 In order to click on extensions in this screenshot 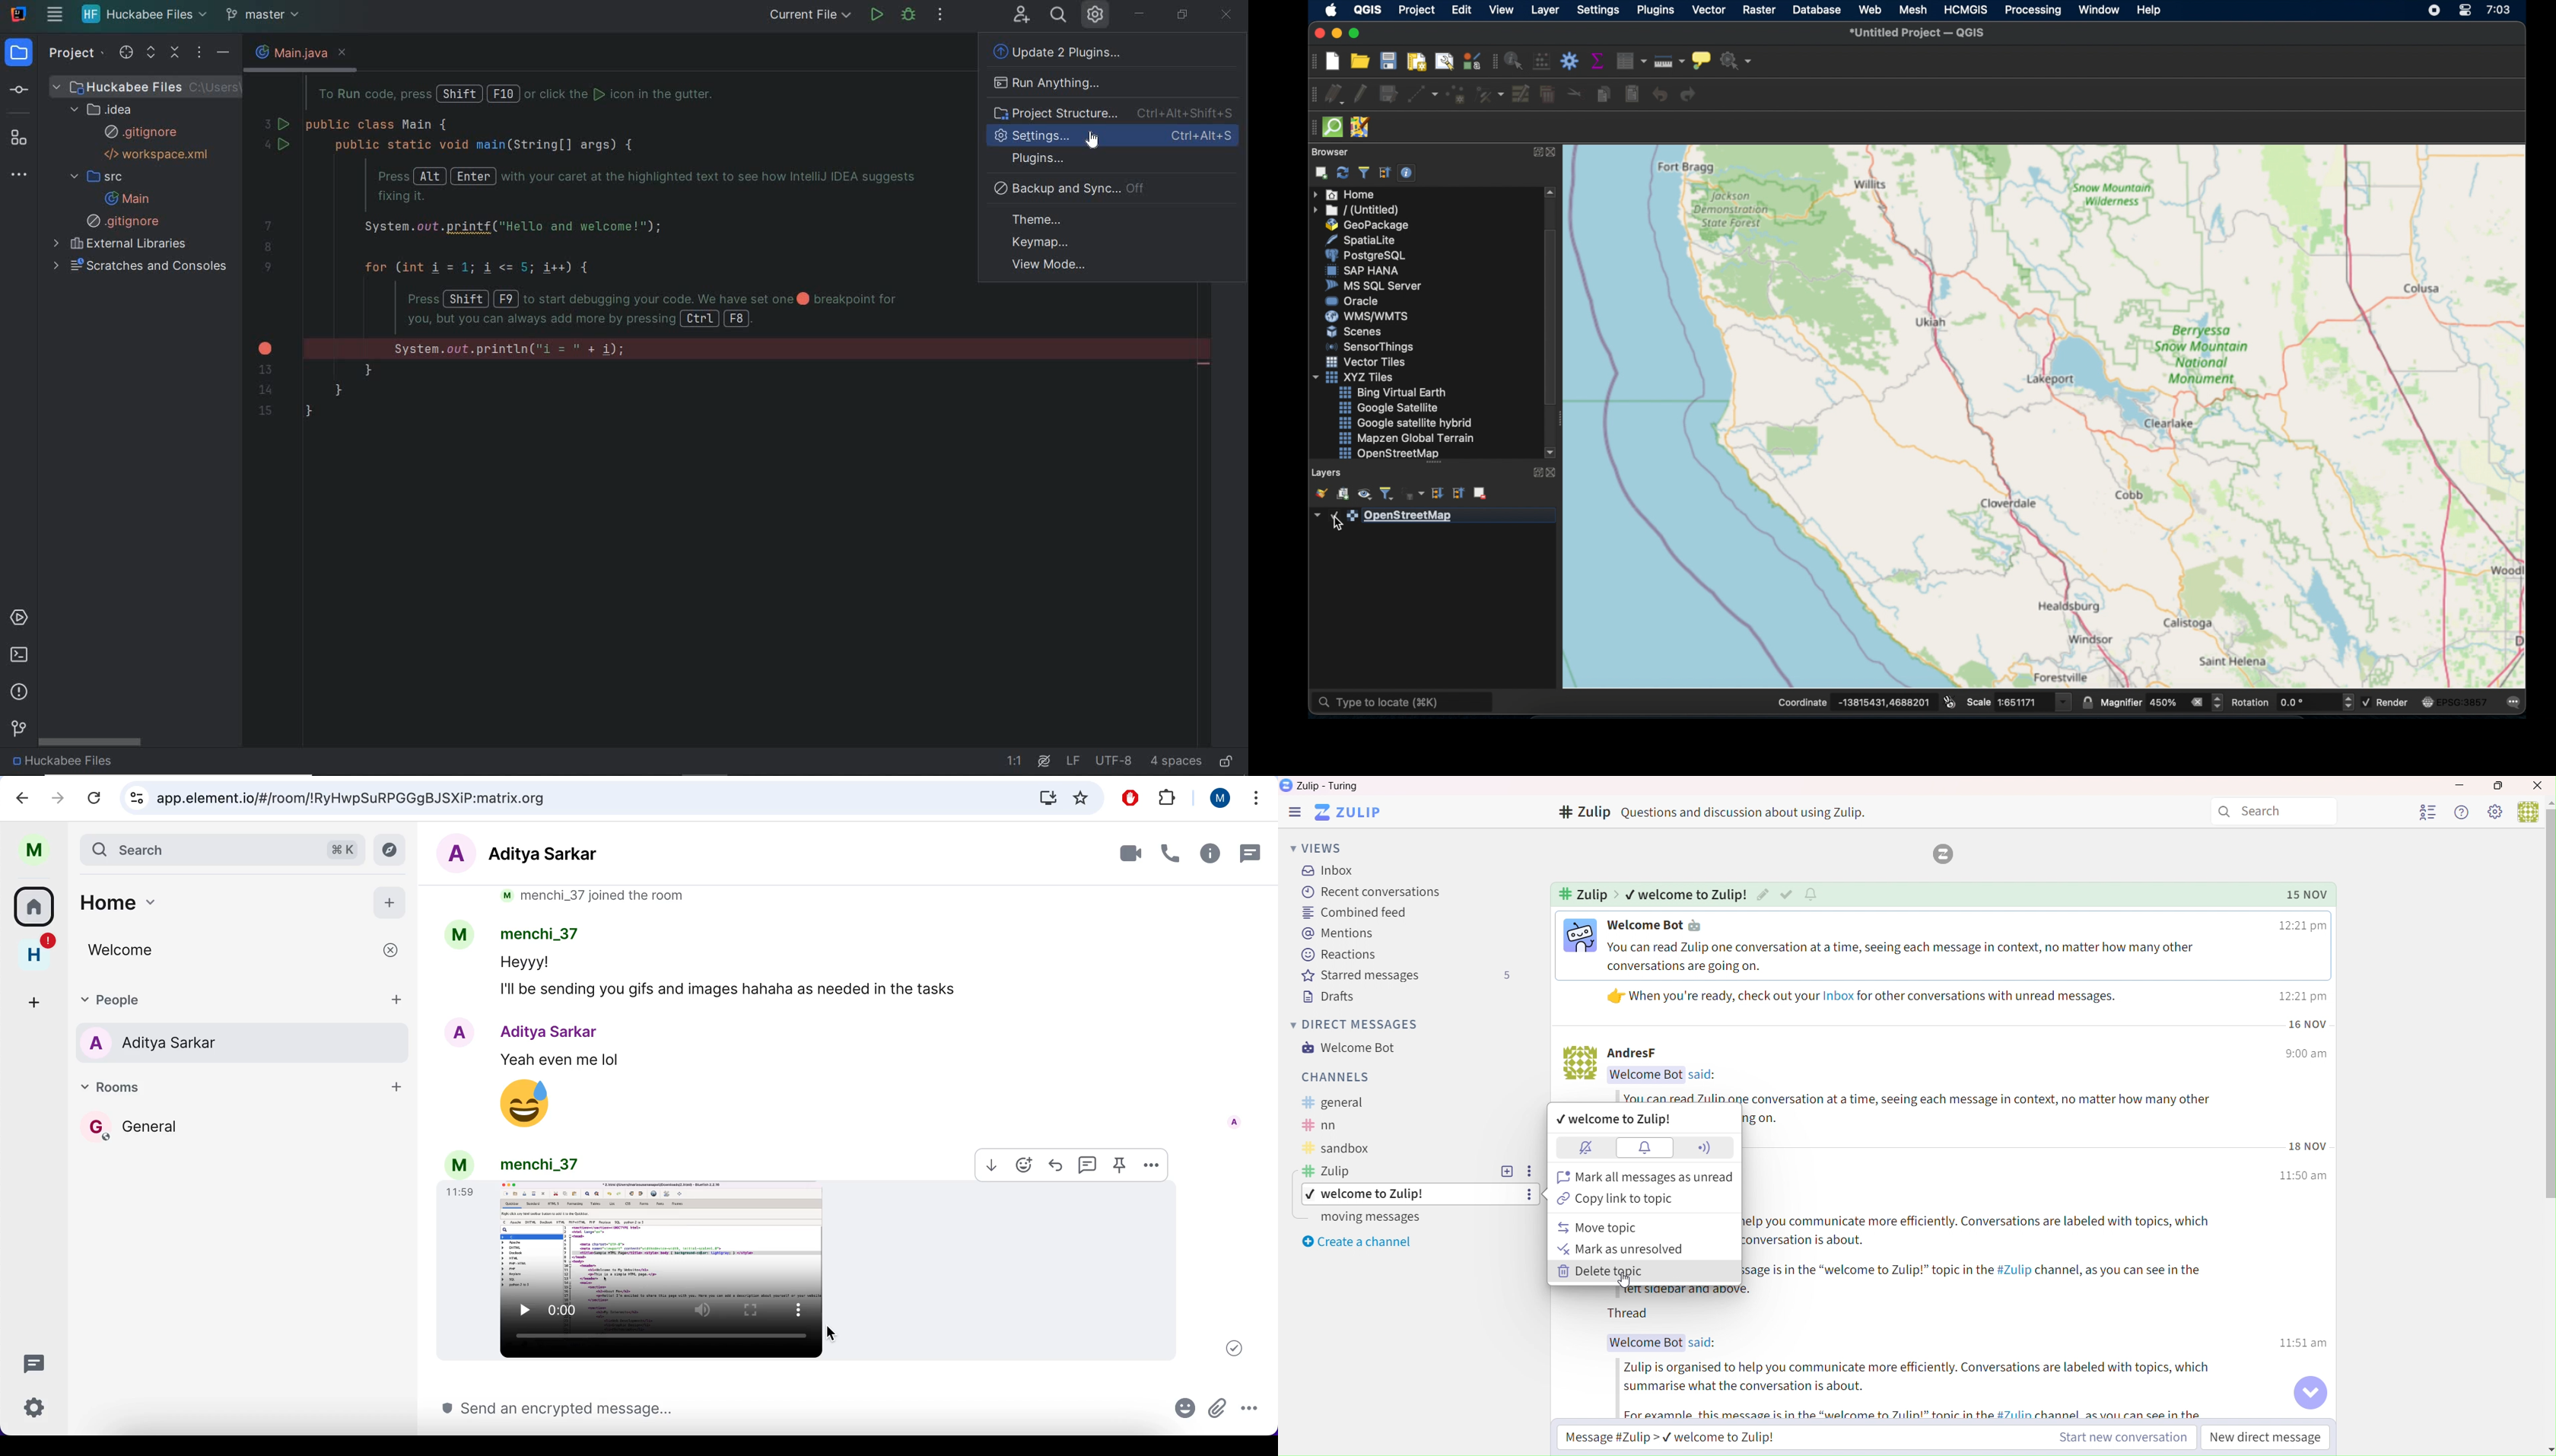, I will do `click(1168, 797)`.